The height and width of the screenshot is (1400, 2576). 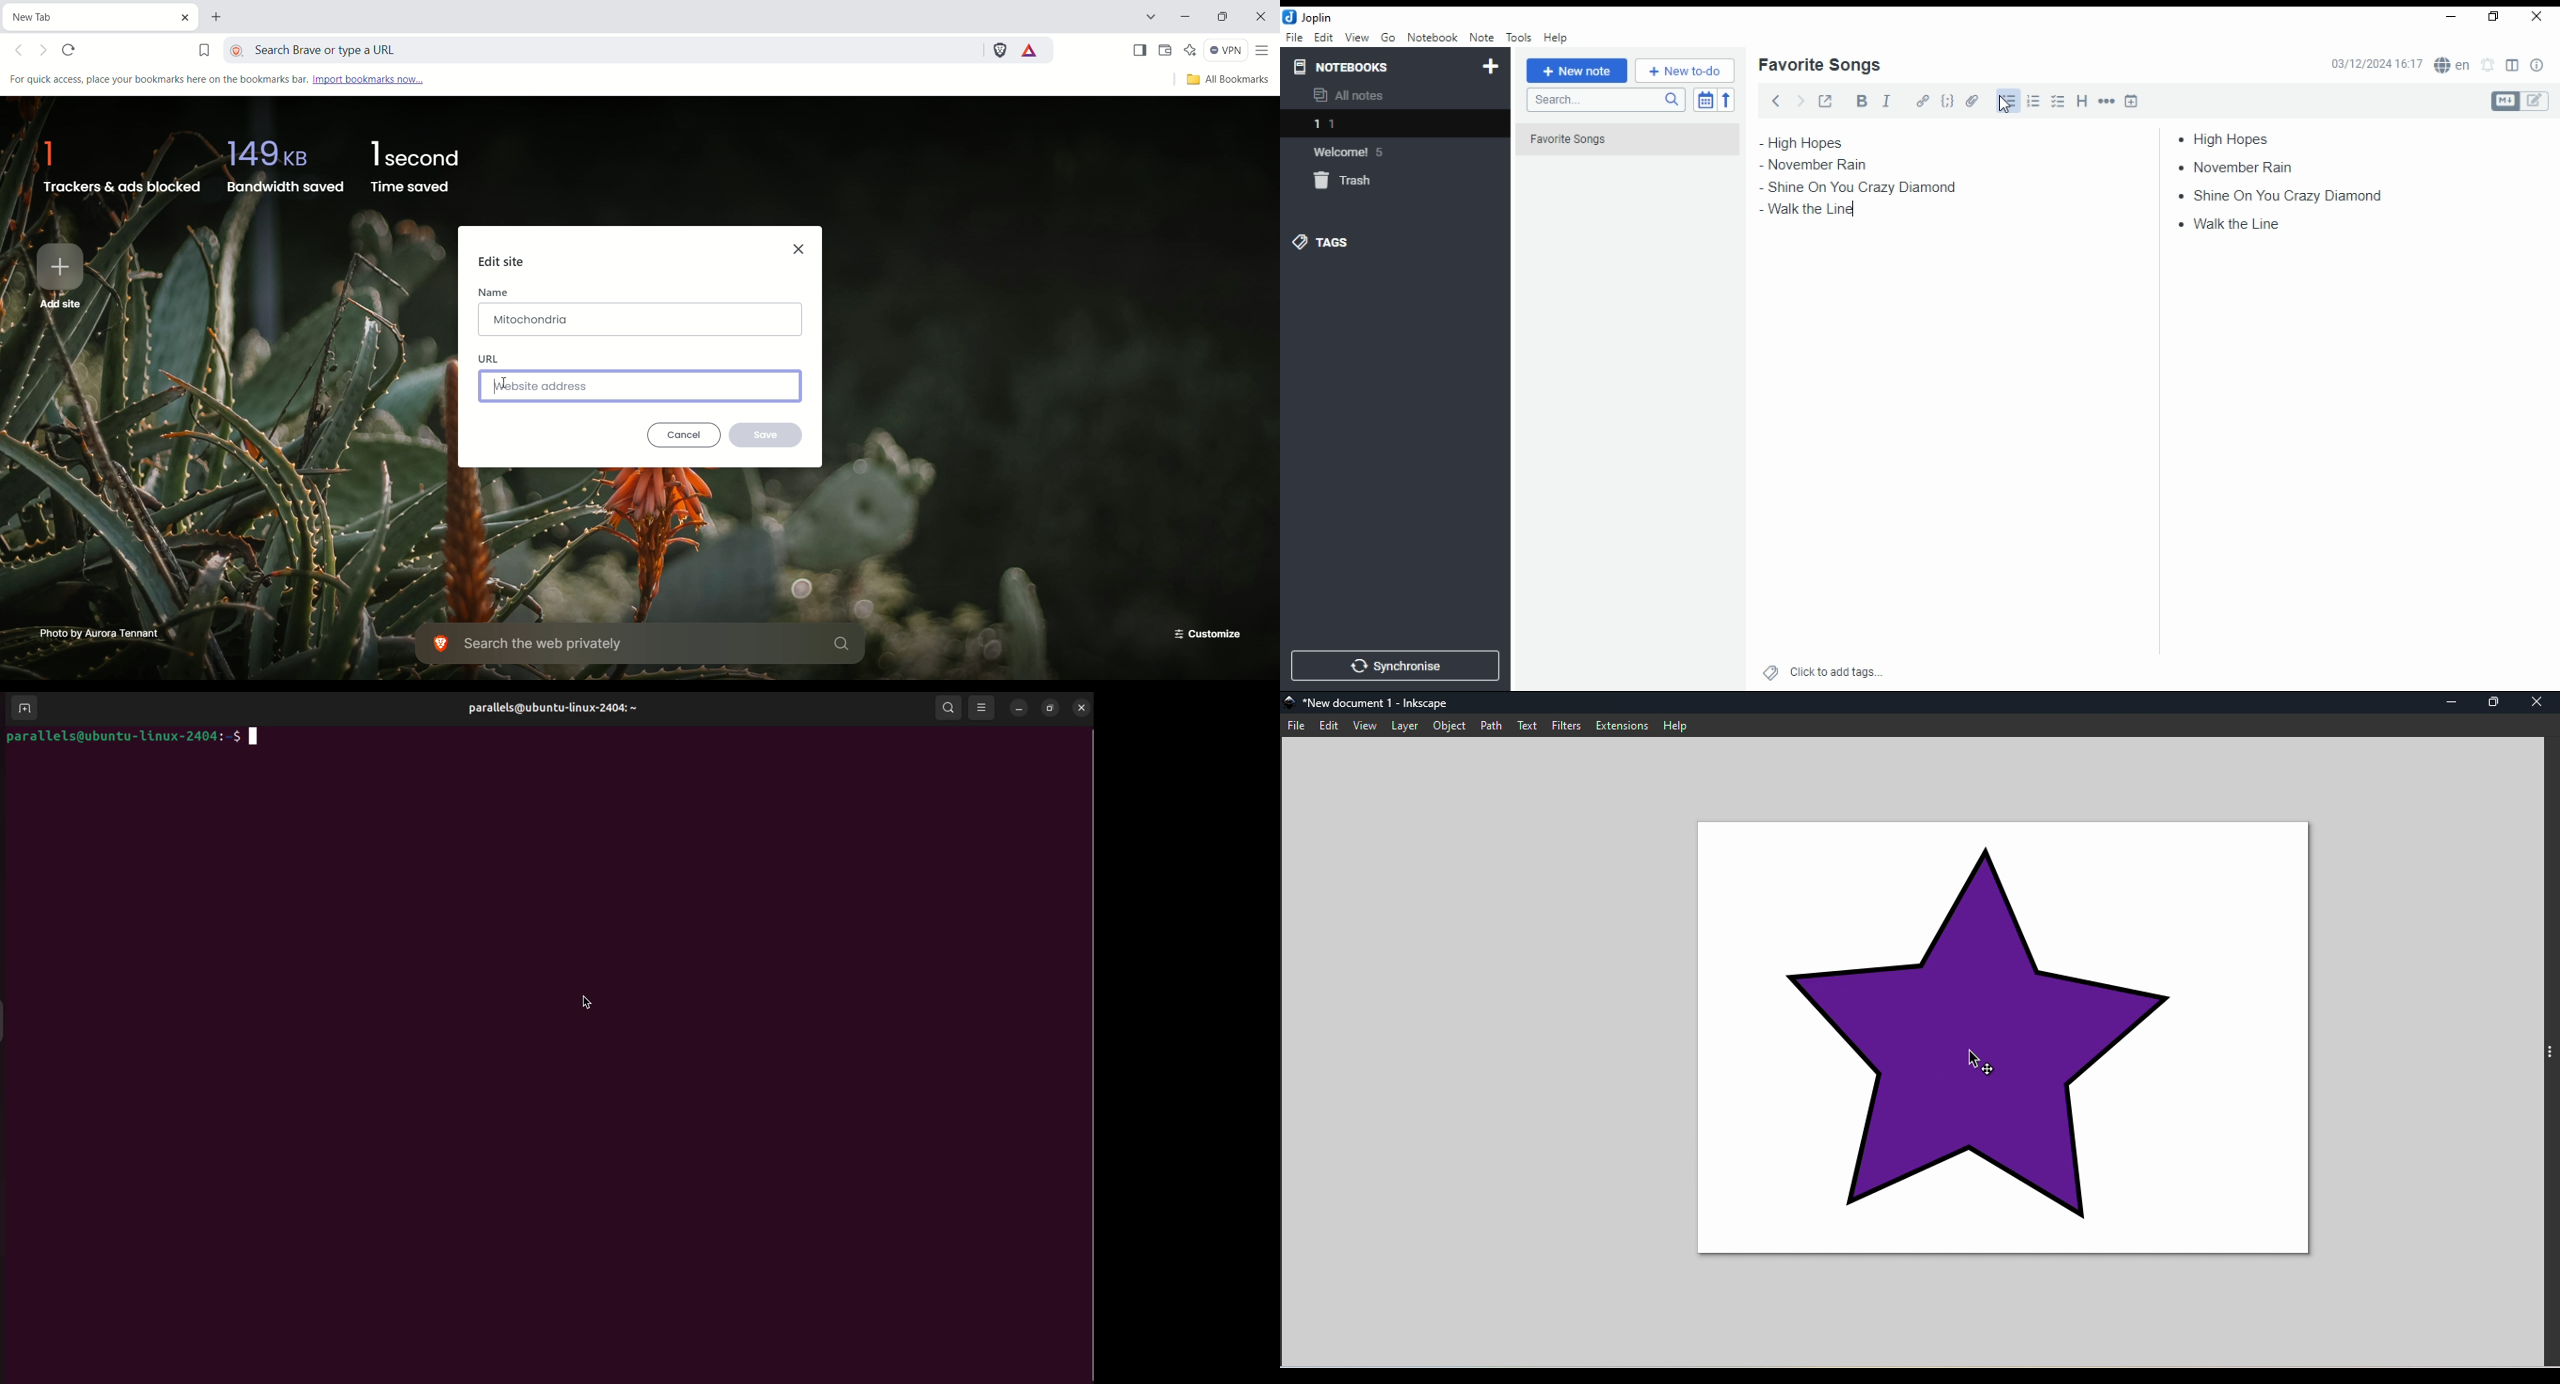 I want to click on Scroll Bar, so click(x=1084, y=1045).